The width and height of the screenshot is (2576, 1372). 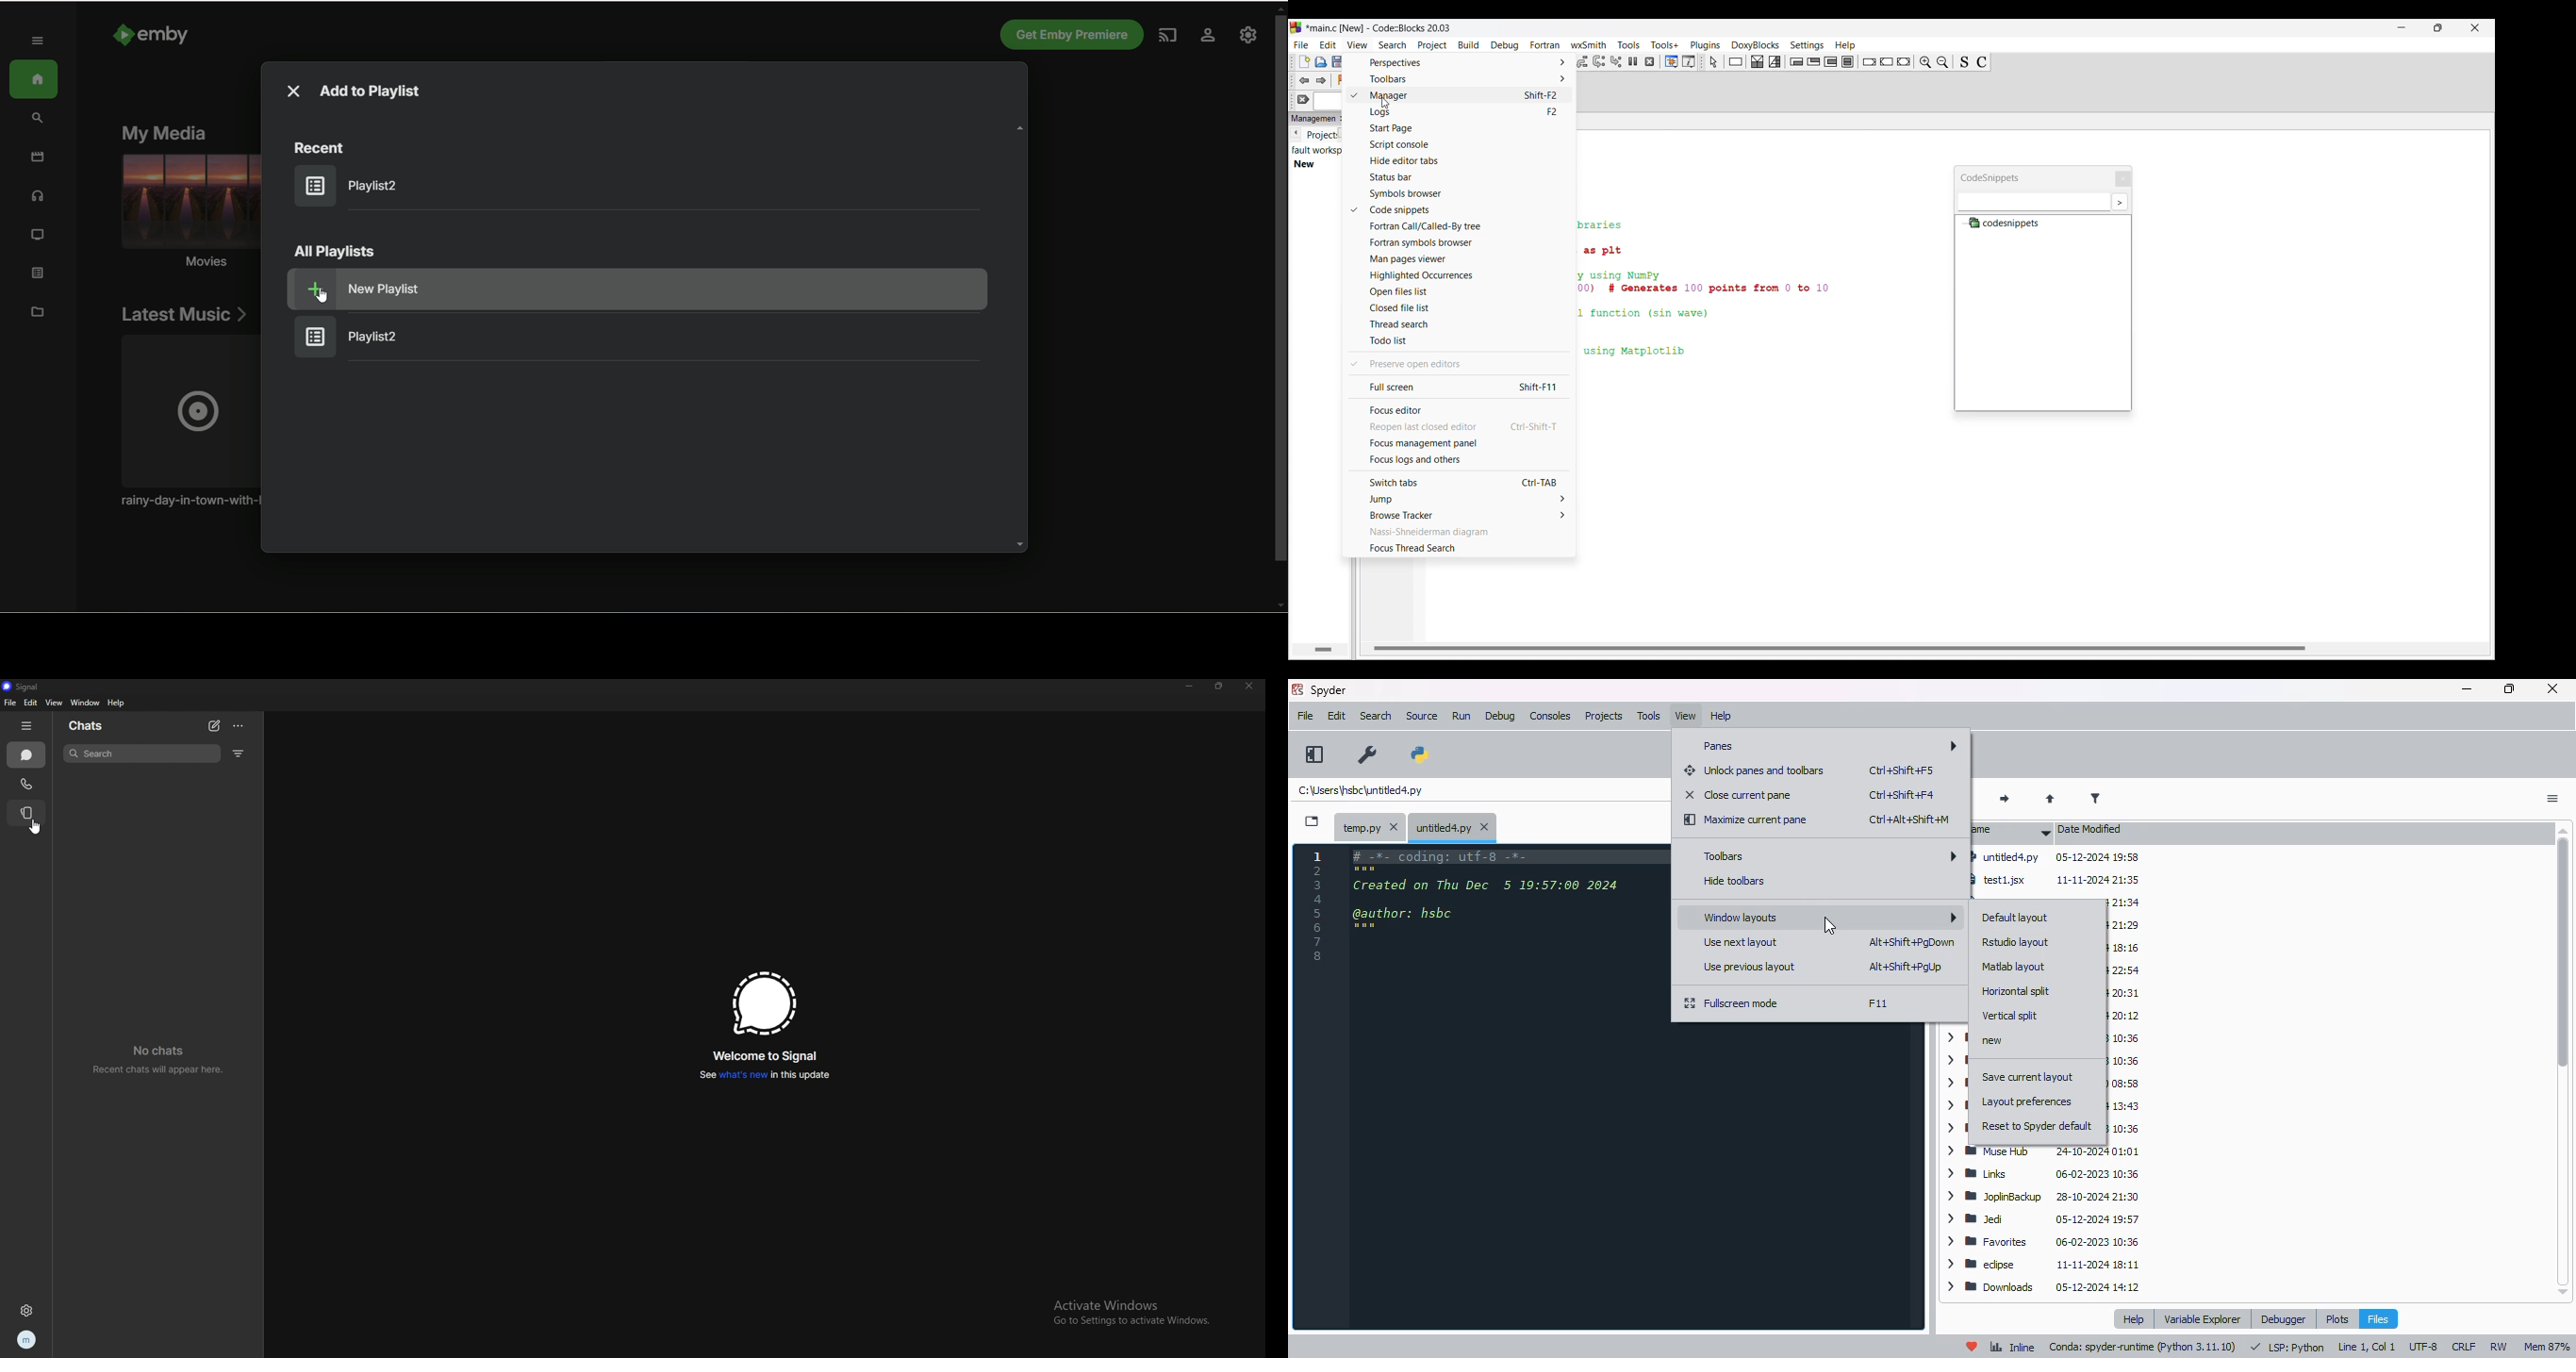 What do you see at coordinates (2016, 919) in the screenshot?
I see `default layout` at bounding box center [2016, 919].